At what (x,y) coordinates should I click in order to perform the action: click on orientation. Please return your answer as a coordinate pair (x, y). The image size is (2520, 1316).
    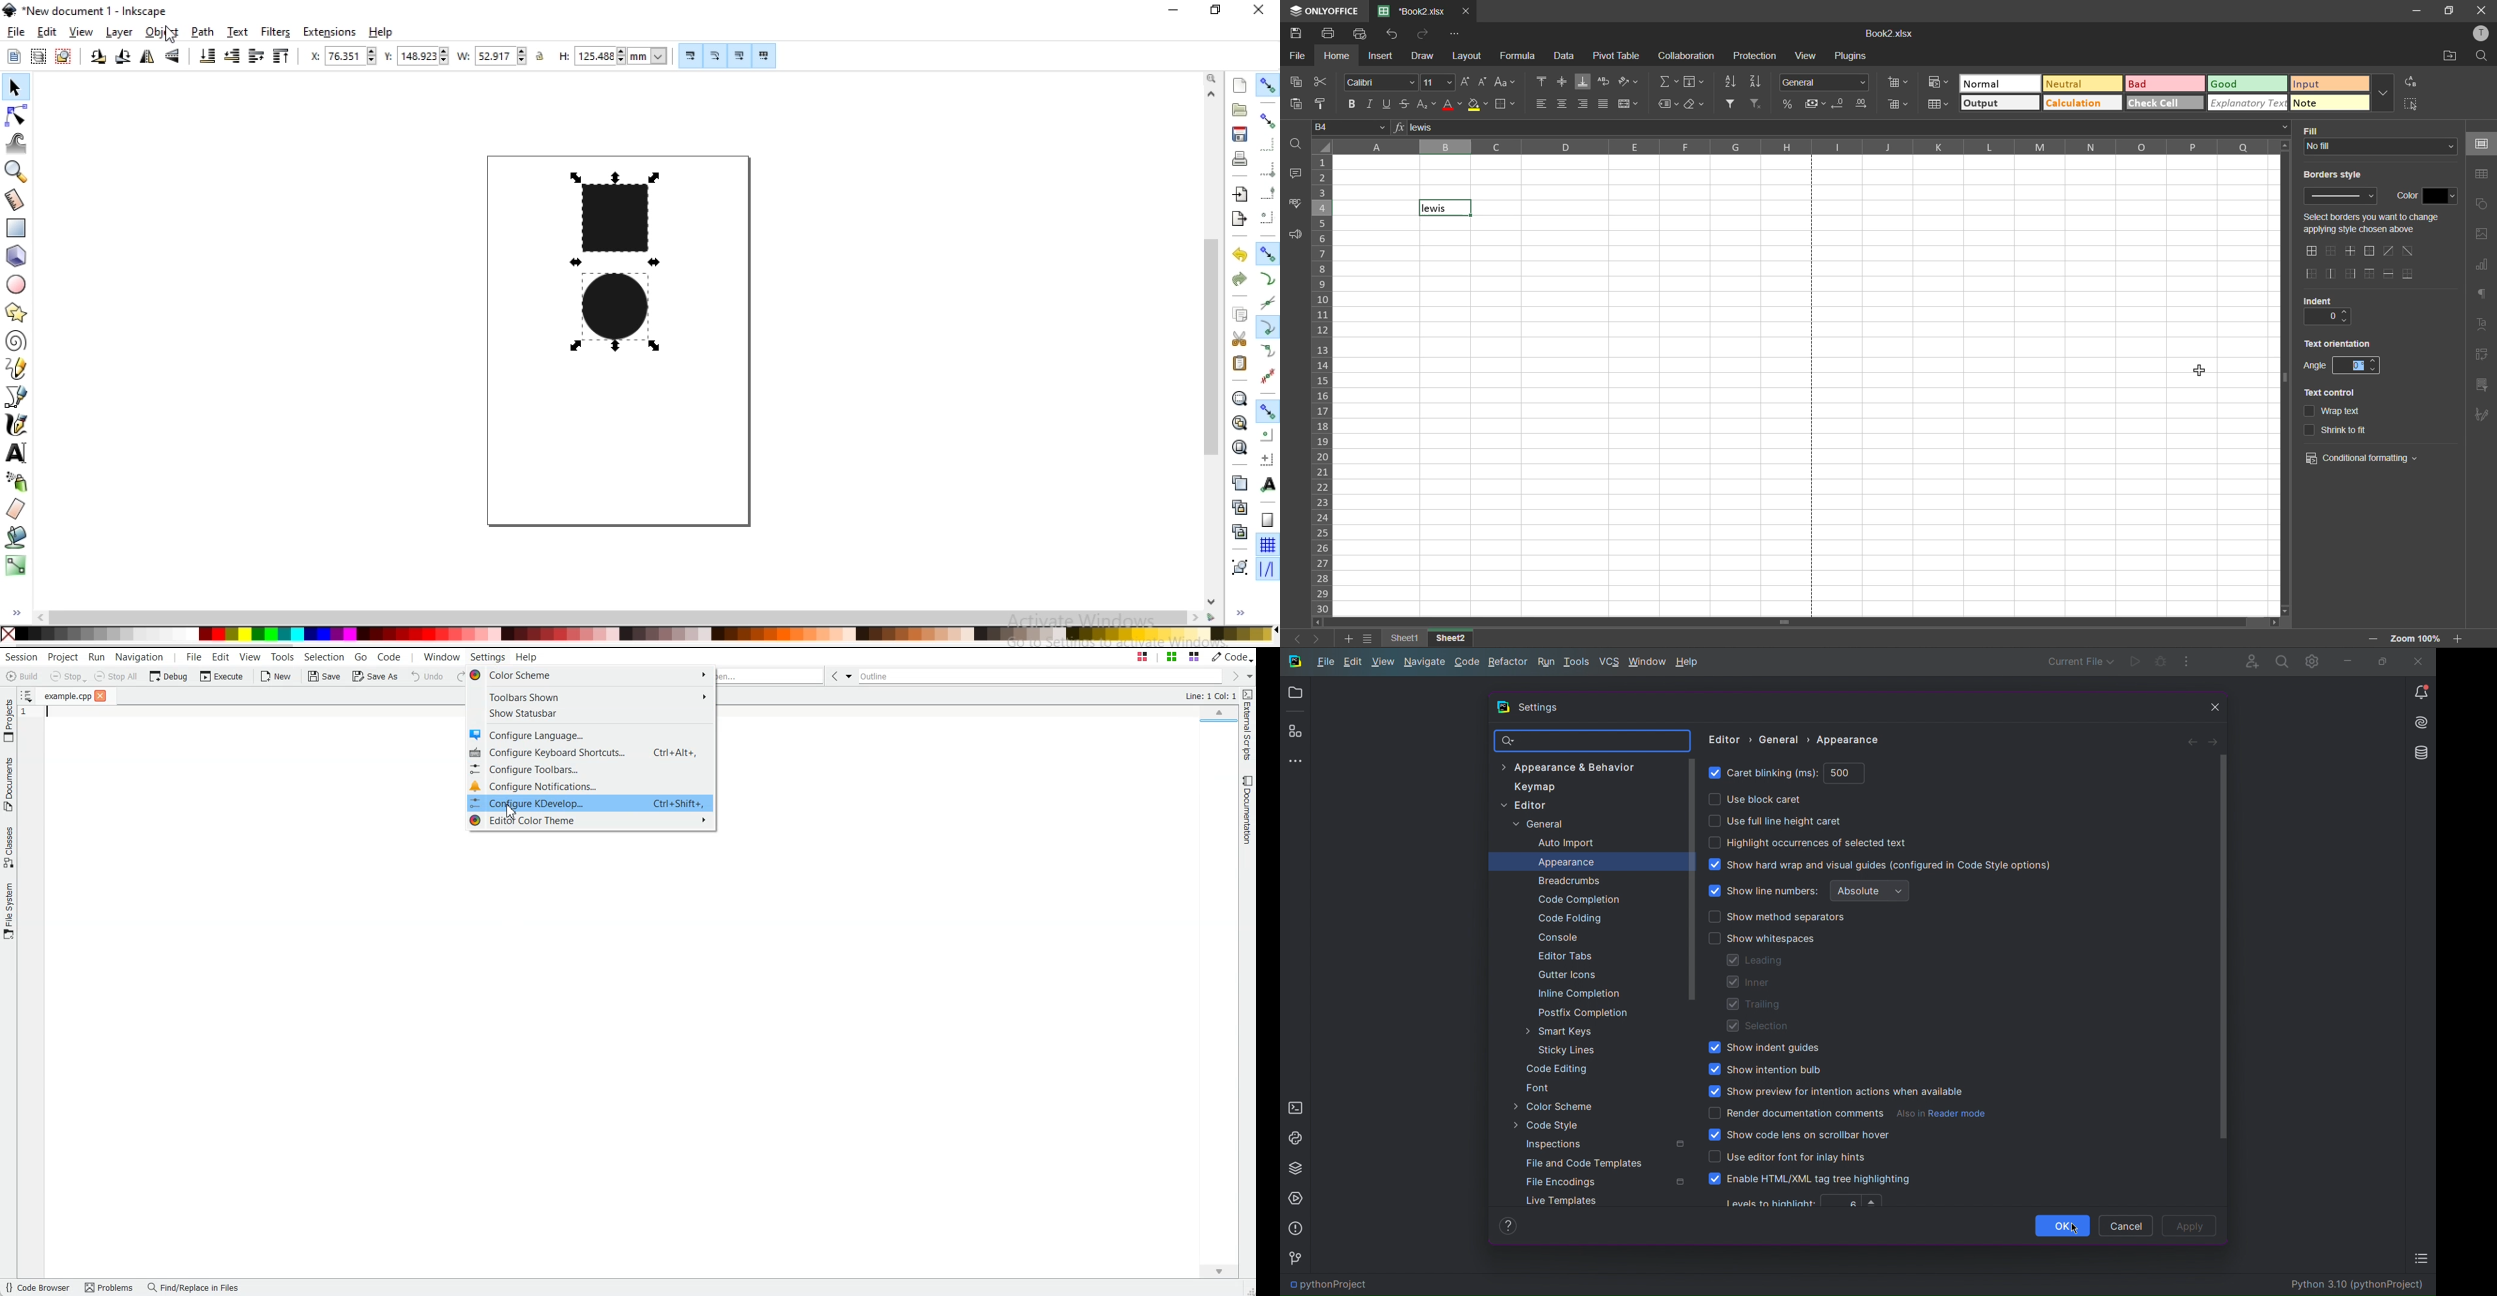
    Looking at the image, I should click on (1628, 81).